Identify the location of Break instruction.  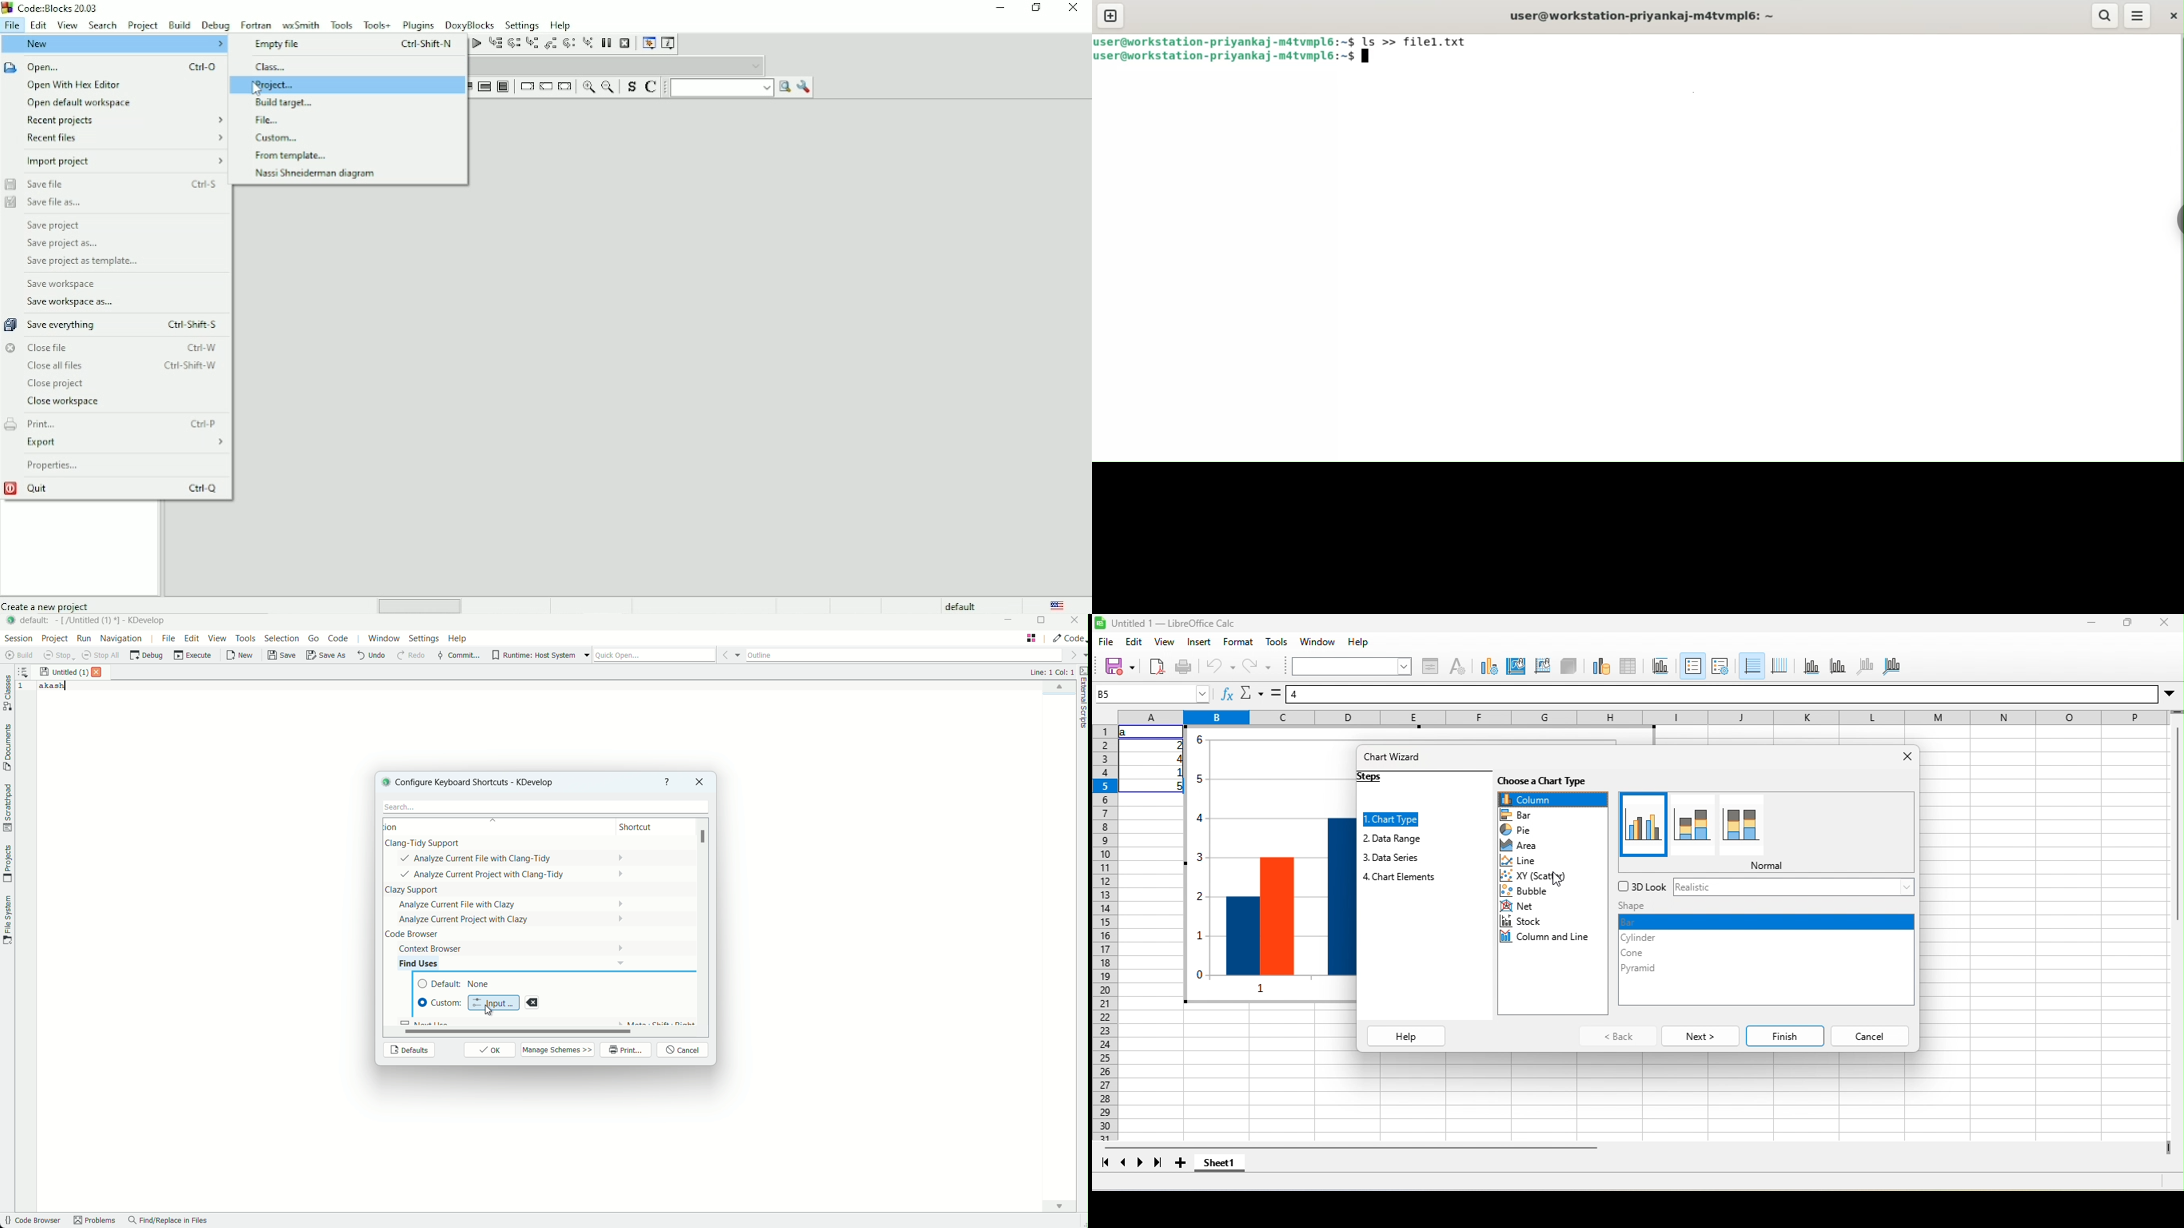
(525, 86).